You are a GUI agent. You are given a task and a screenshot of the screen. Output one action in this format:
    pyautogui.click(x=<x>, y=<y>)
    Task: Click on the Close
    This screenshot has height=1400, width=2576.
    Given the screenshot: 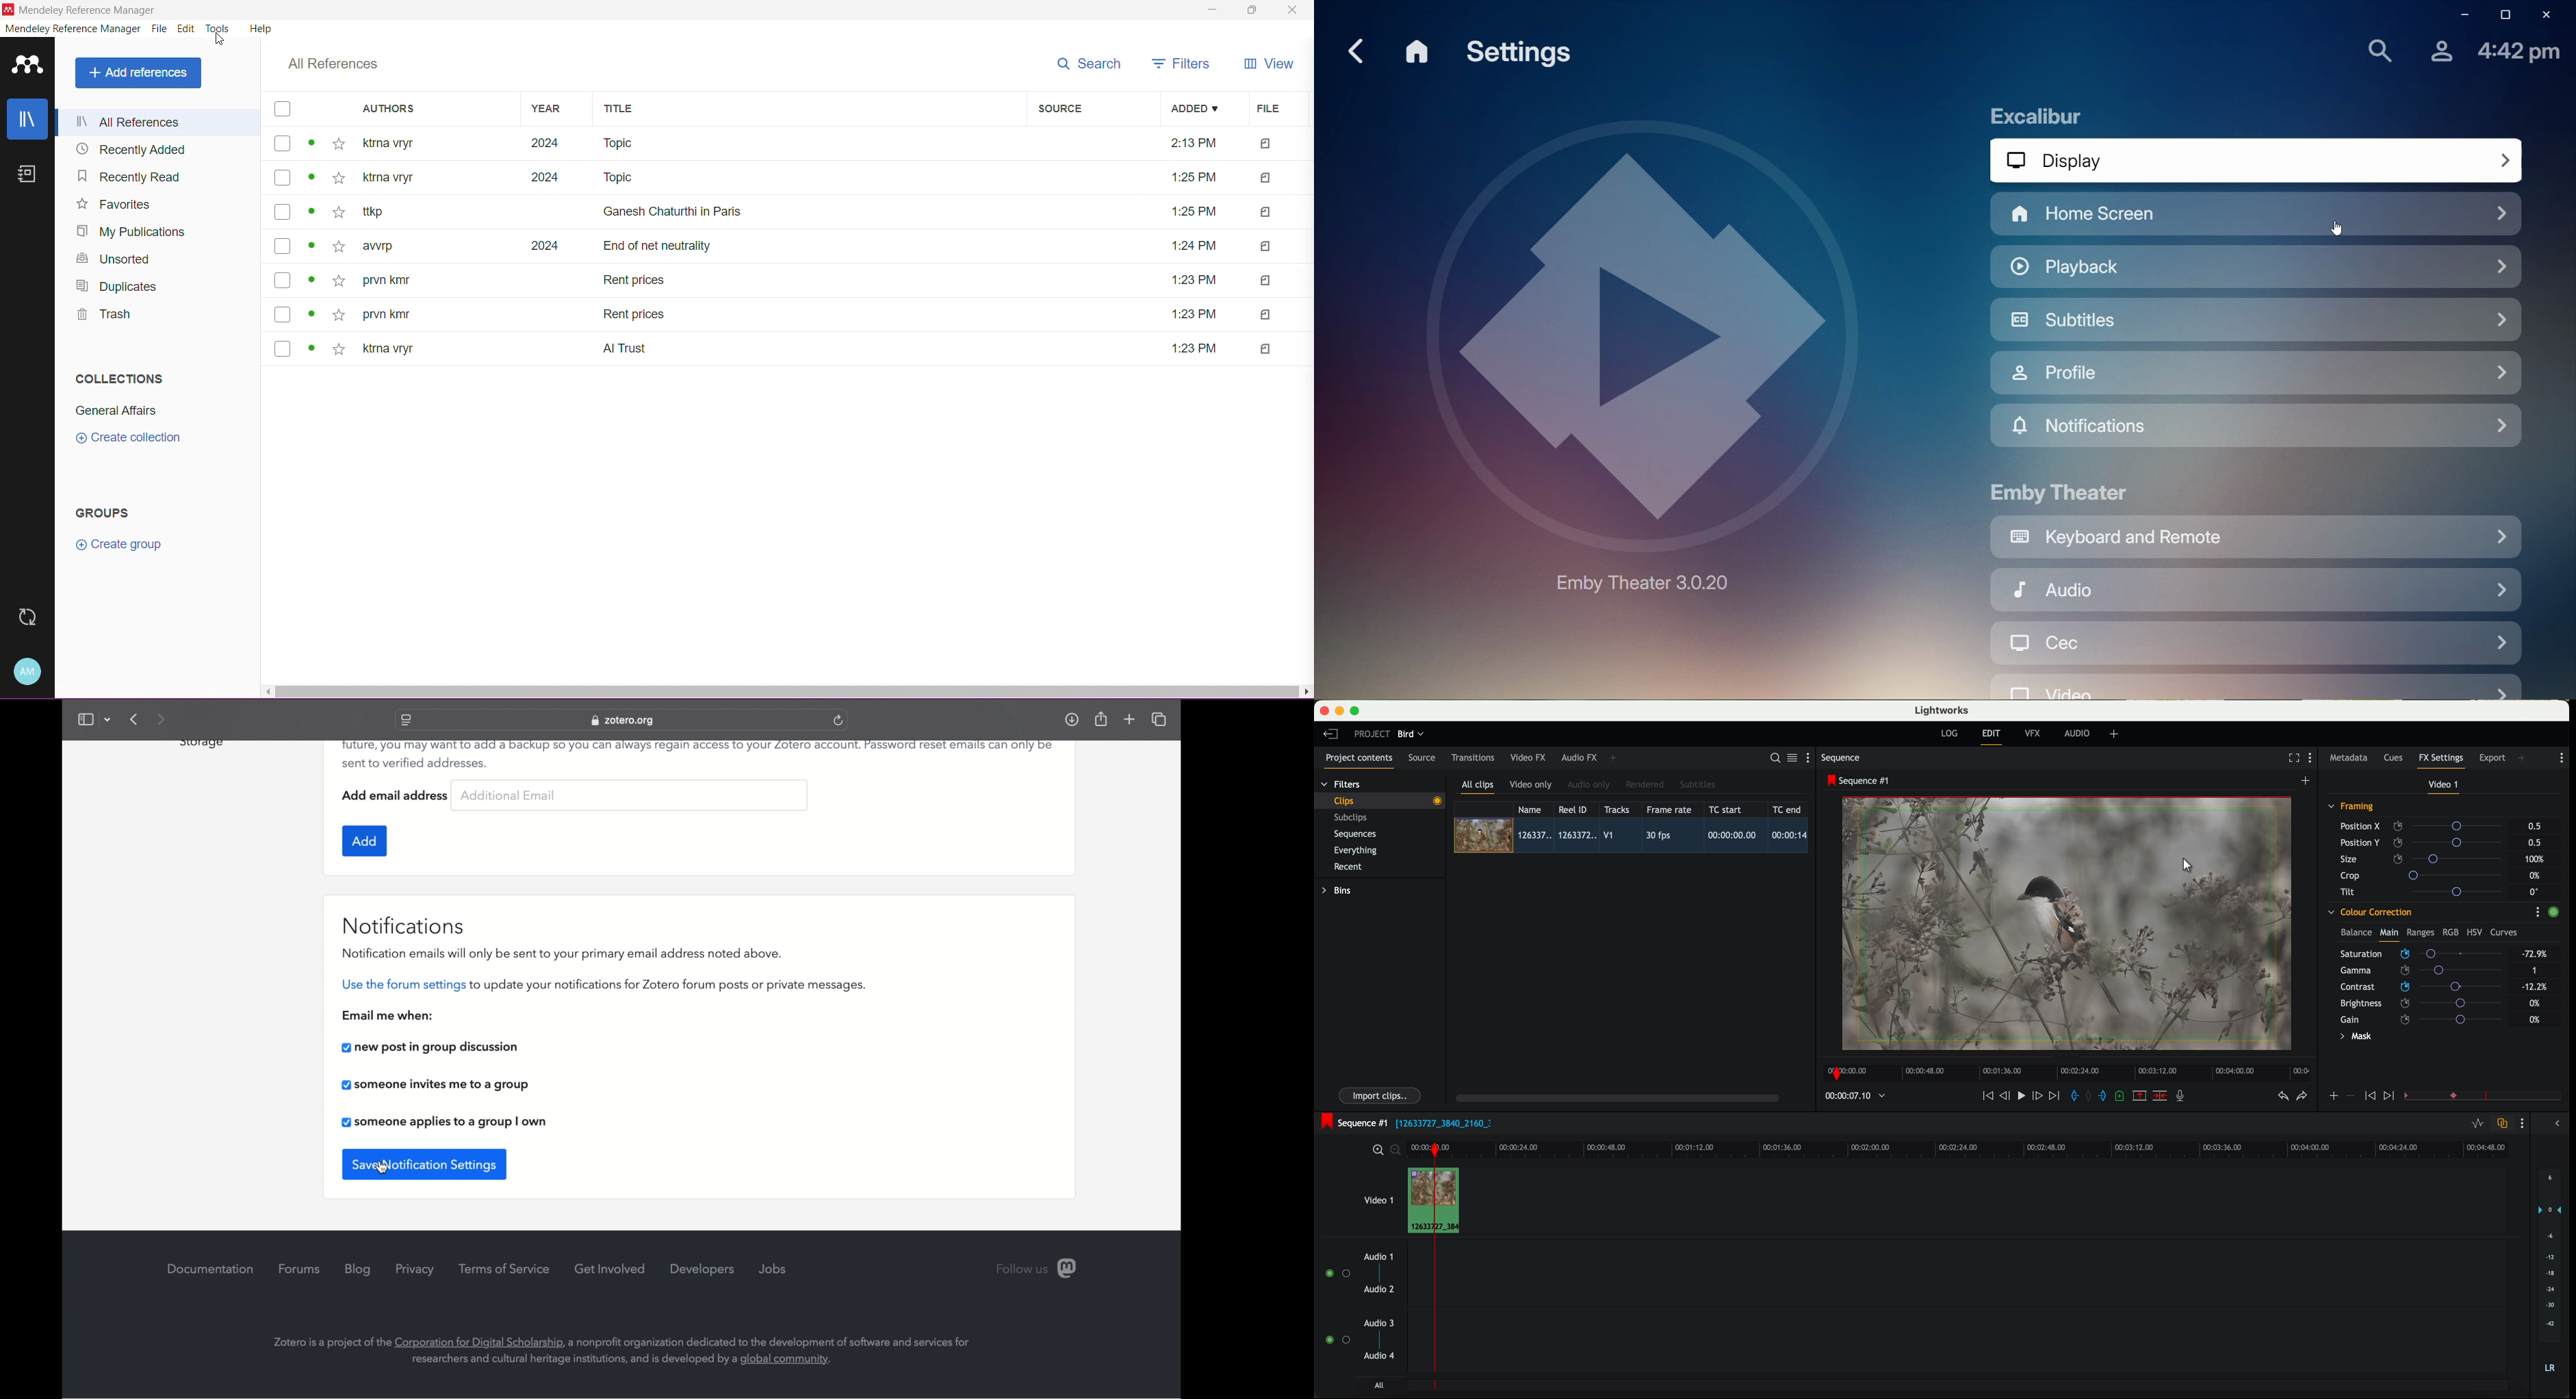 What is the action you would take?
    pyautogui.click(x=1294, y=12)
    